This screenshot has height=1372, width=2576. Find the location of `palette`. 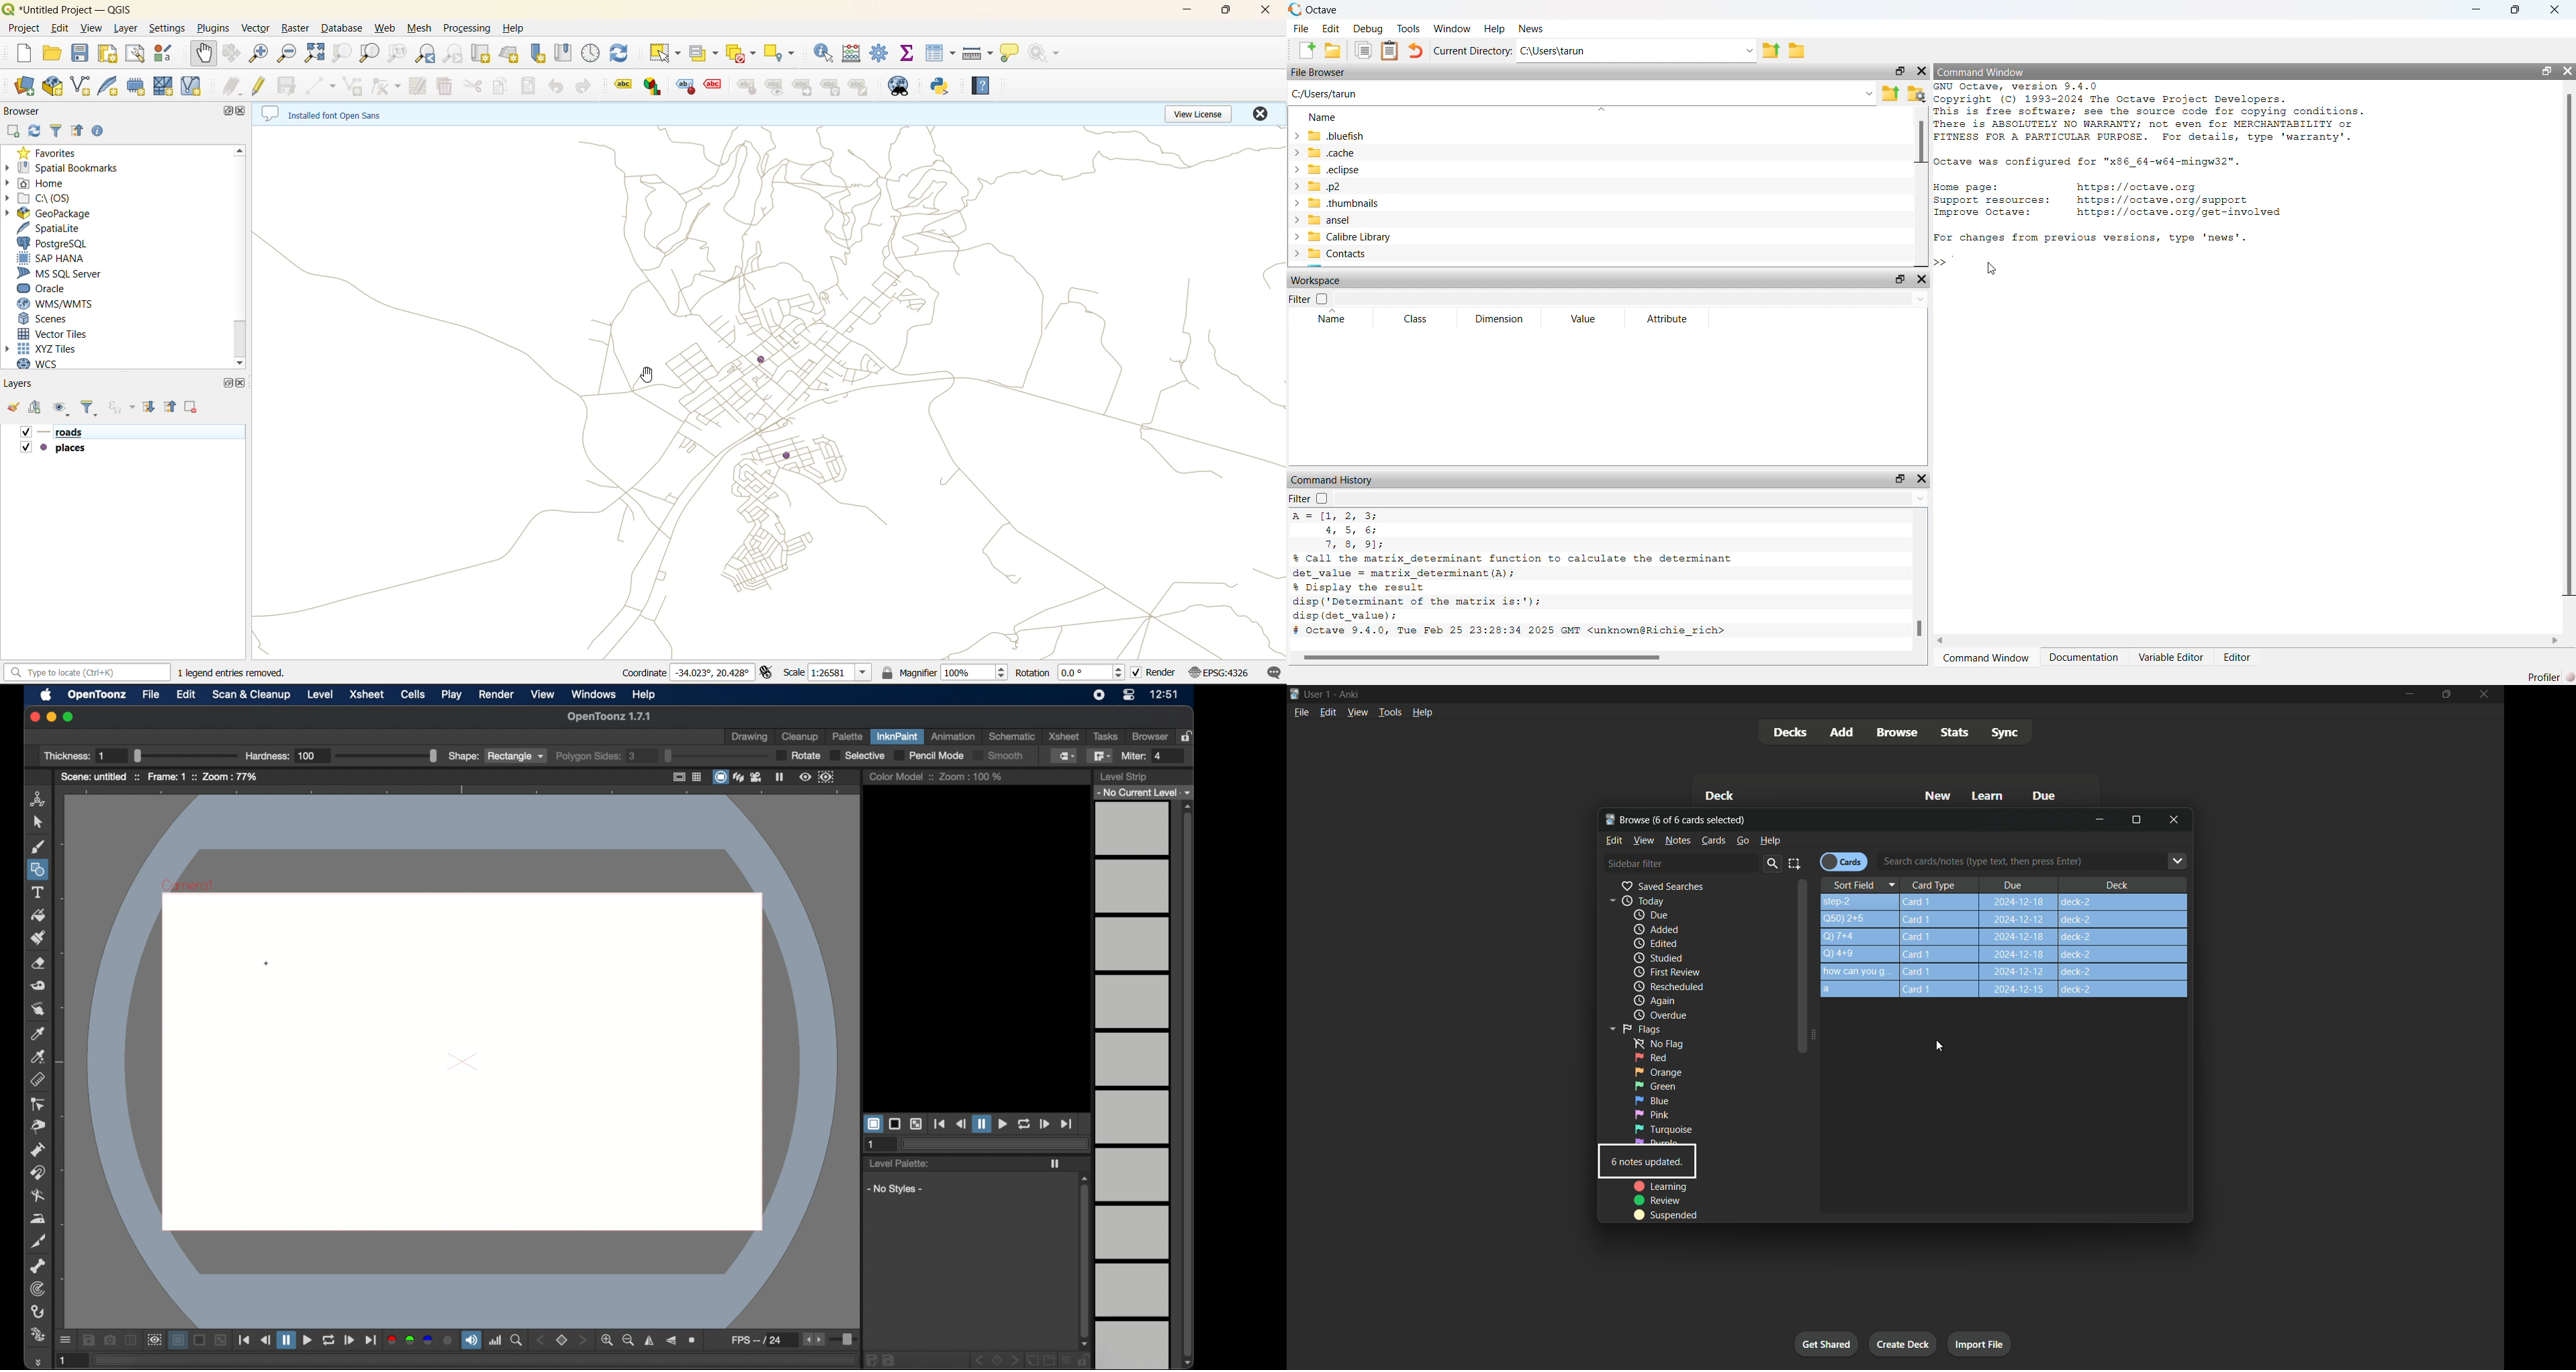

palette is located at coordinates (847, 738).